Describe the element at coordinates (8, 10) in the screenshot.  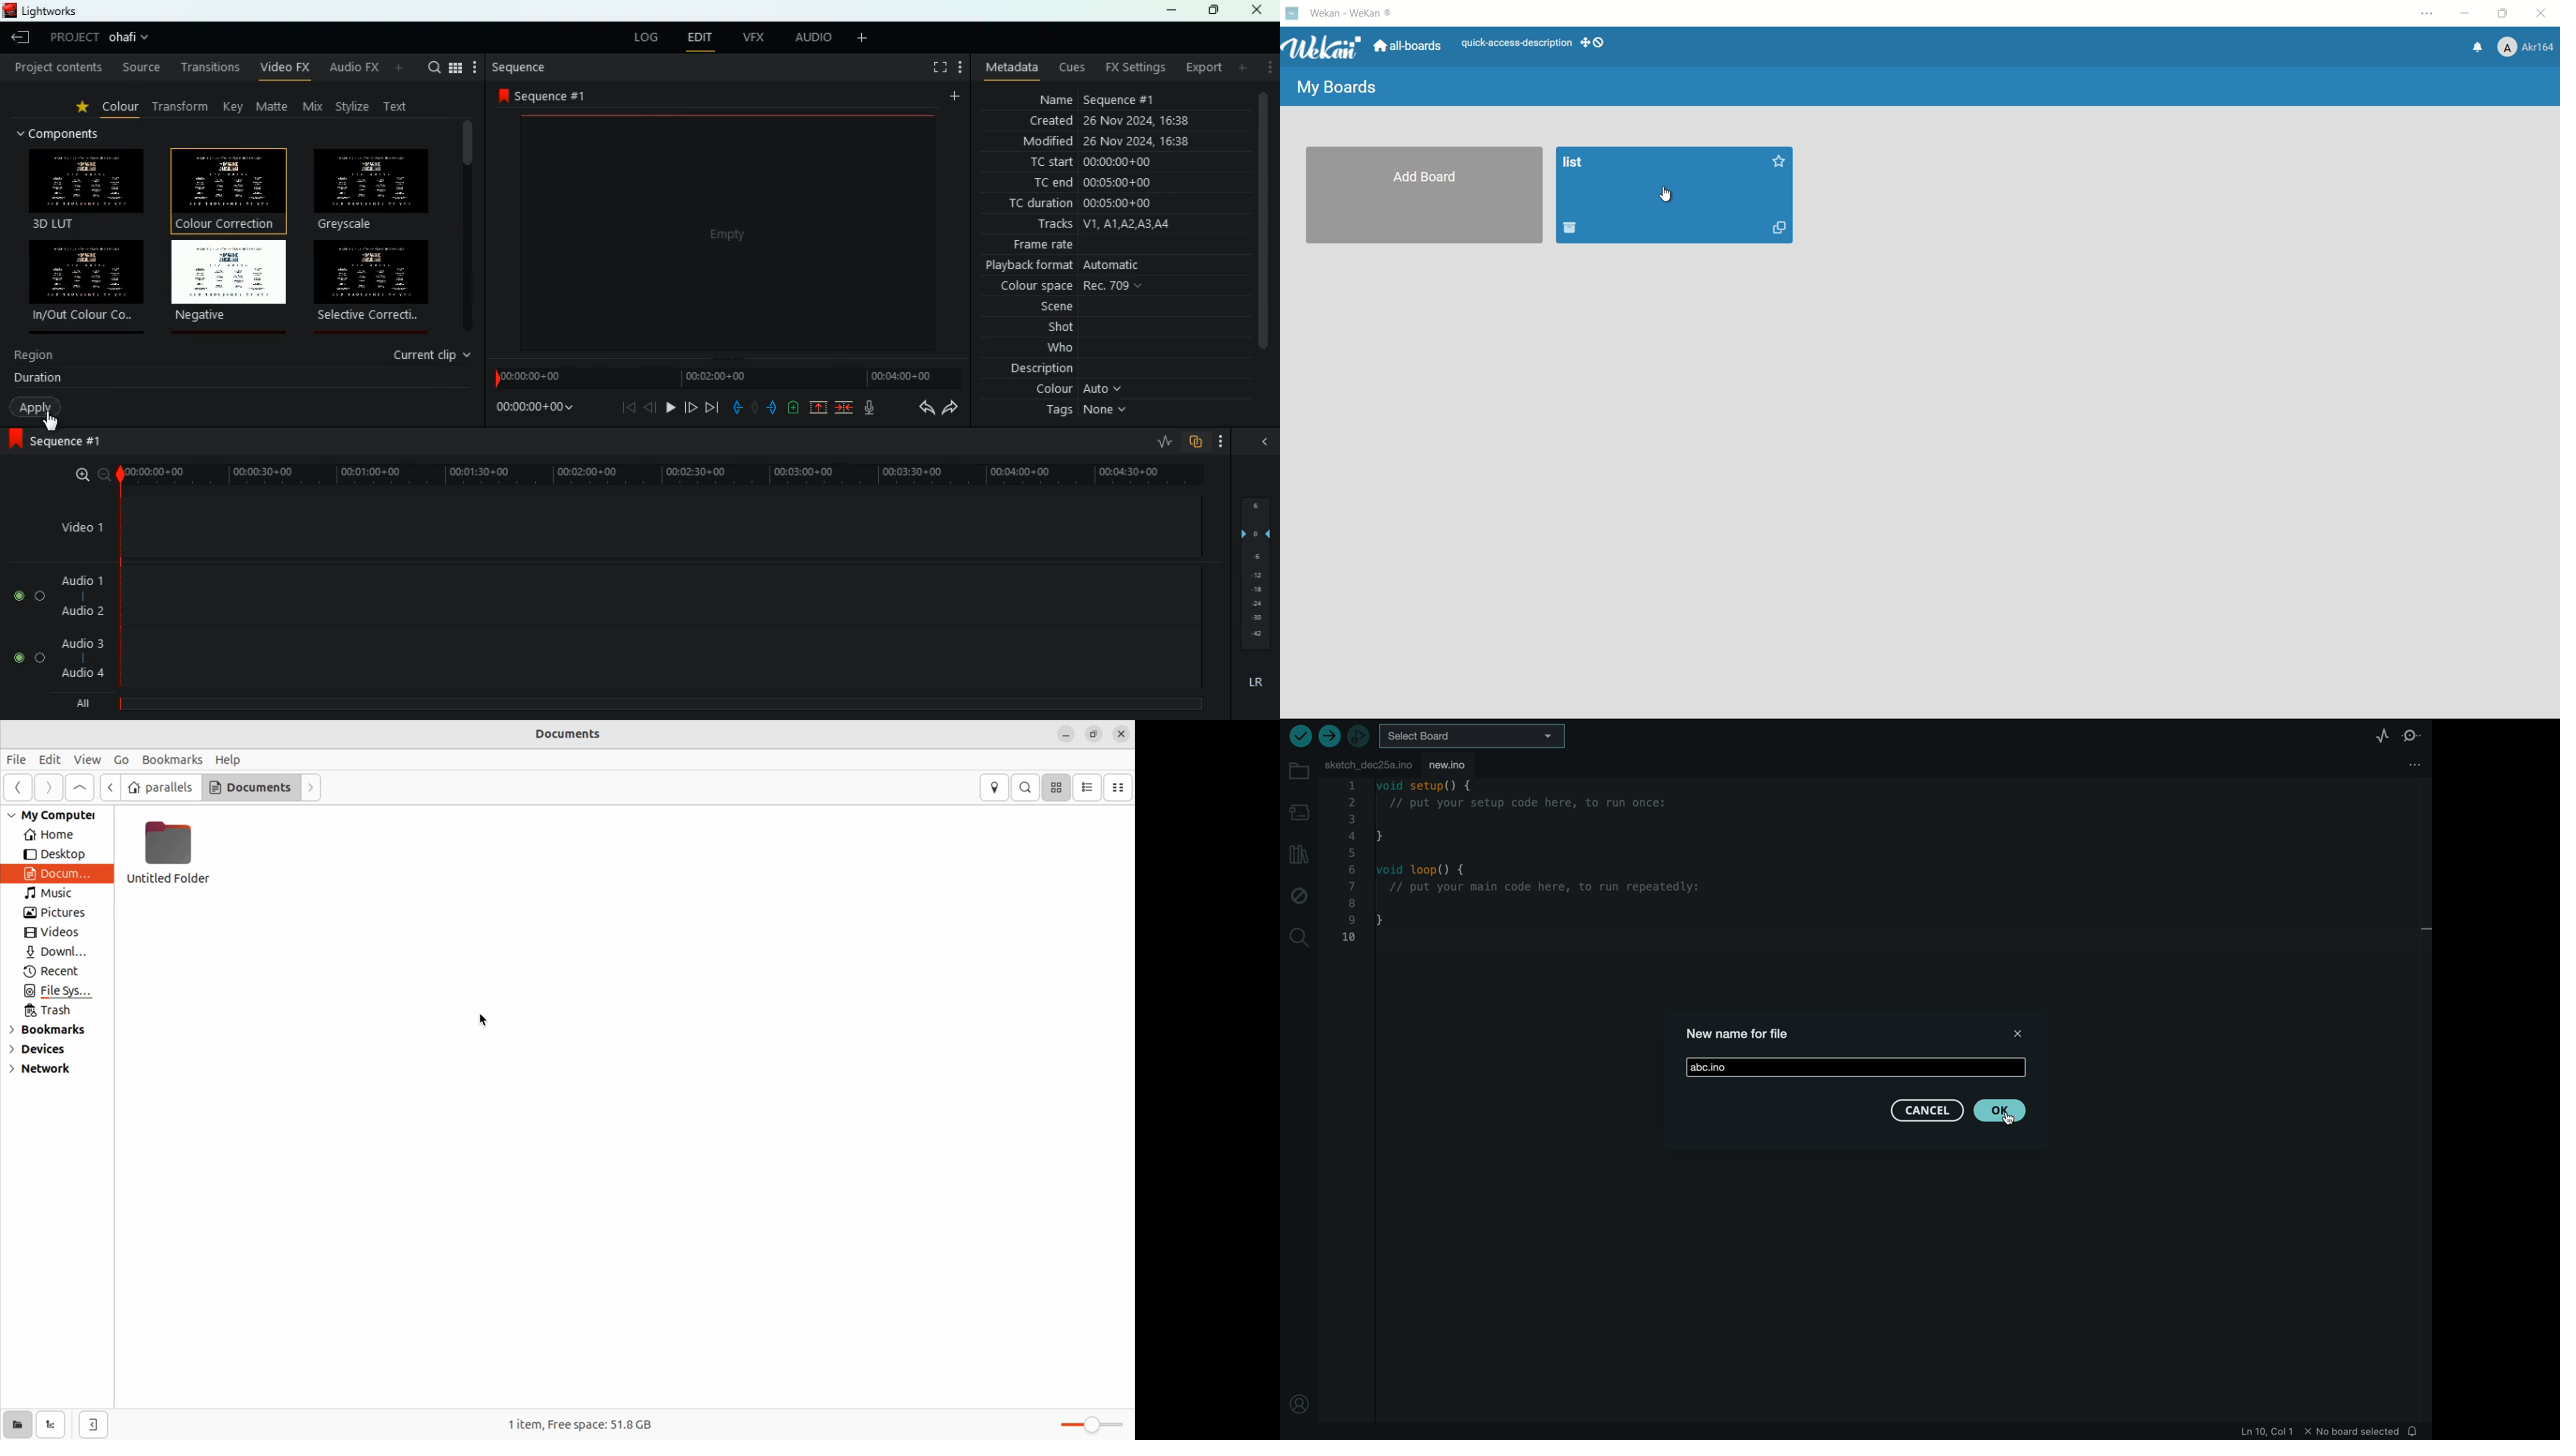
I see `lightworks logo` at that location.